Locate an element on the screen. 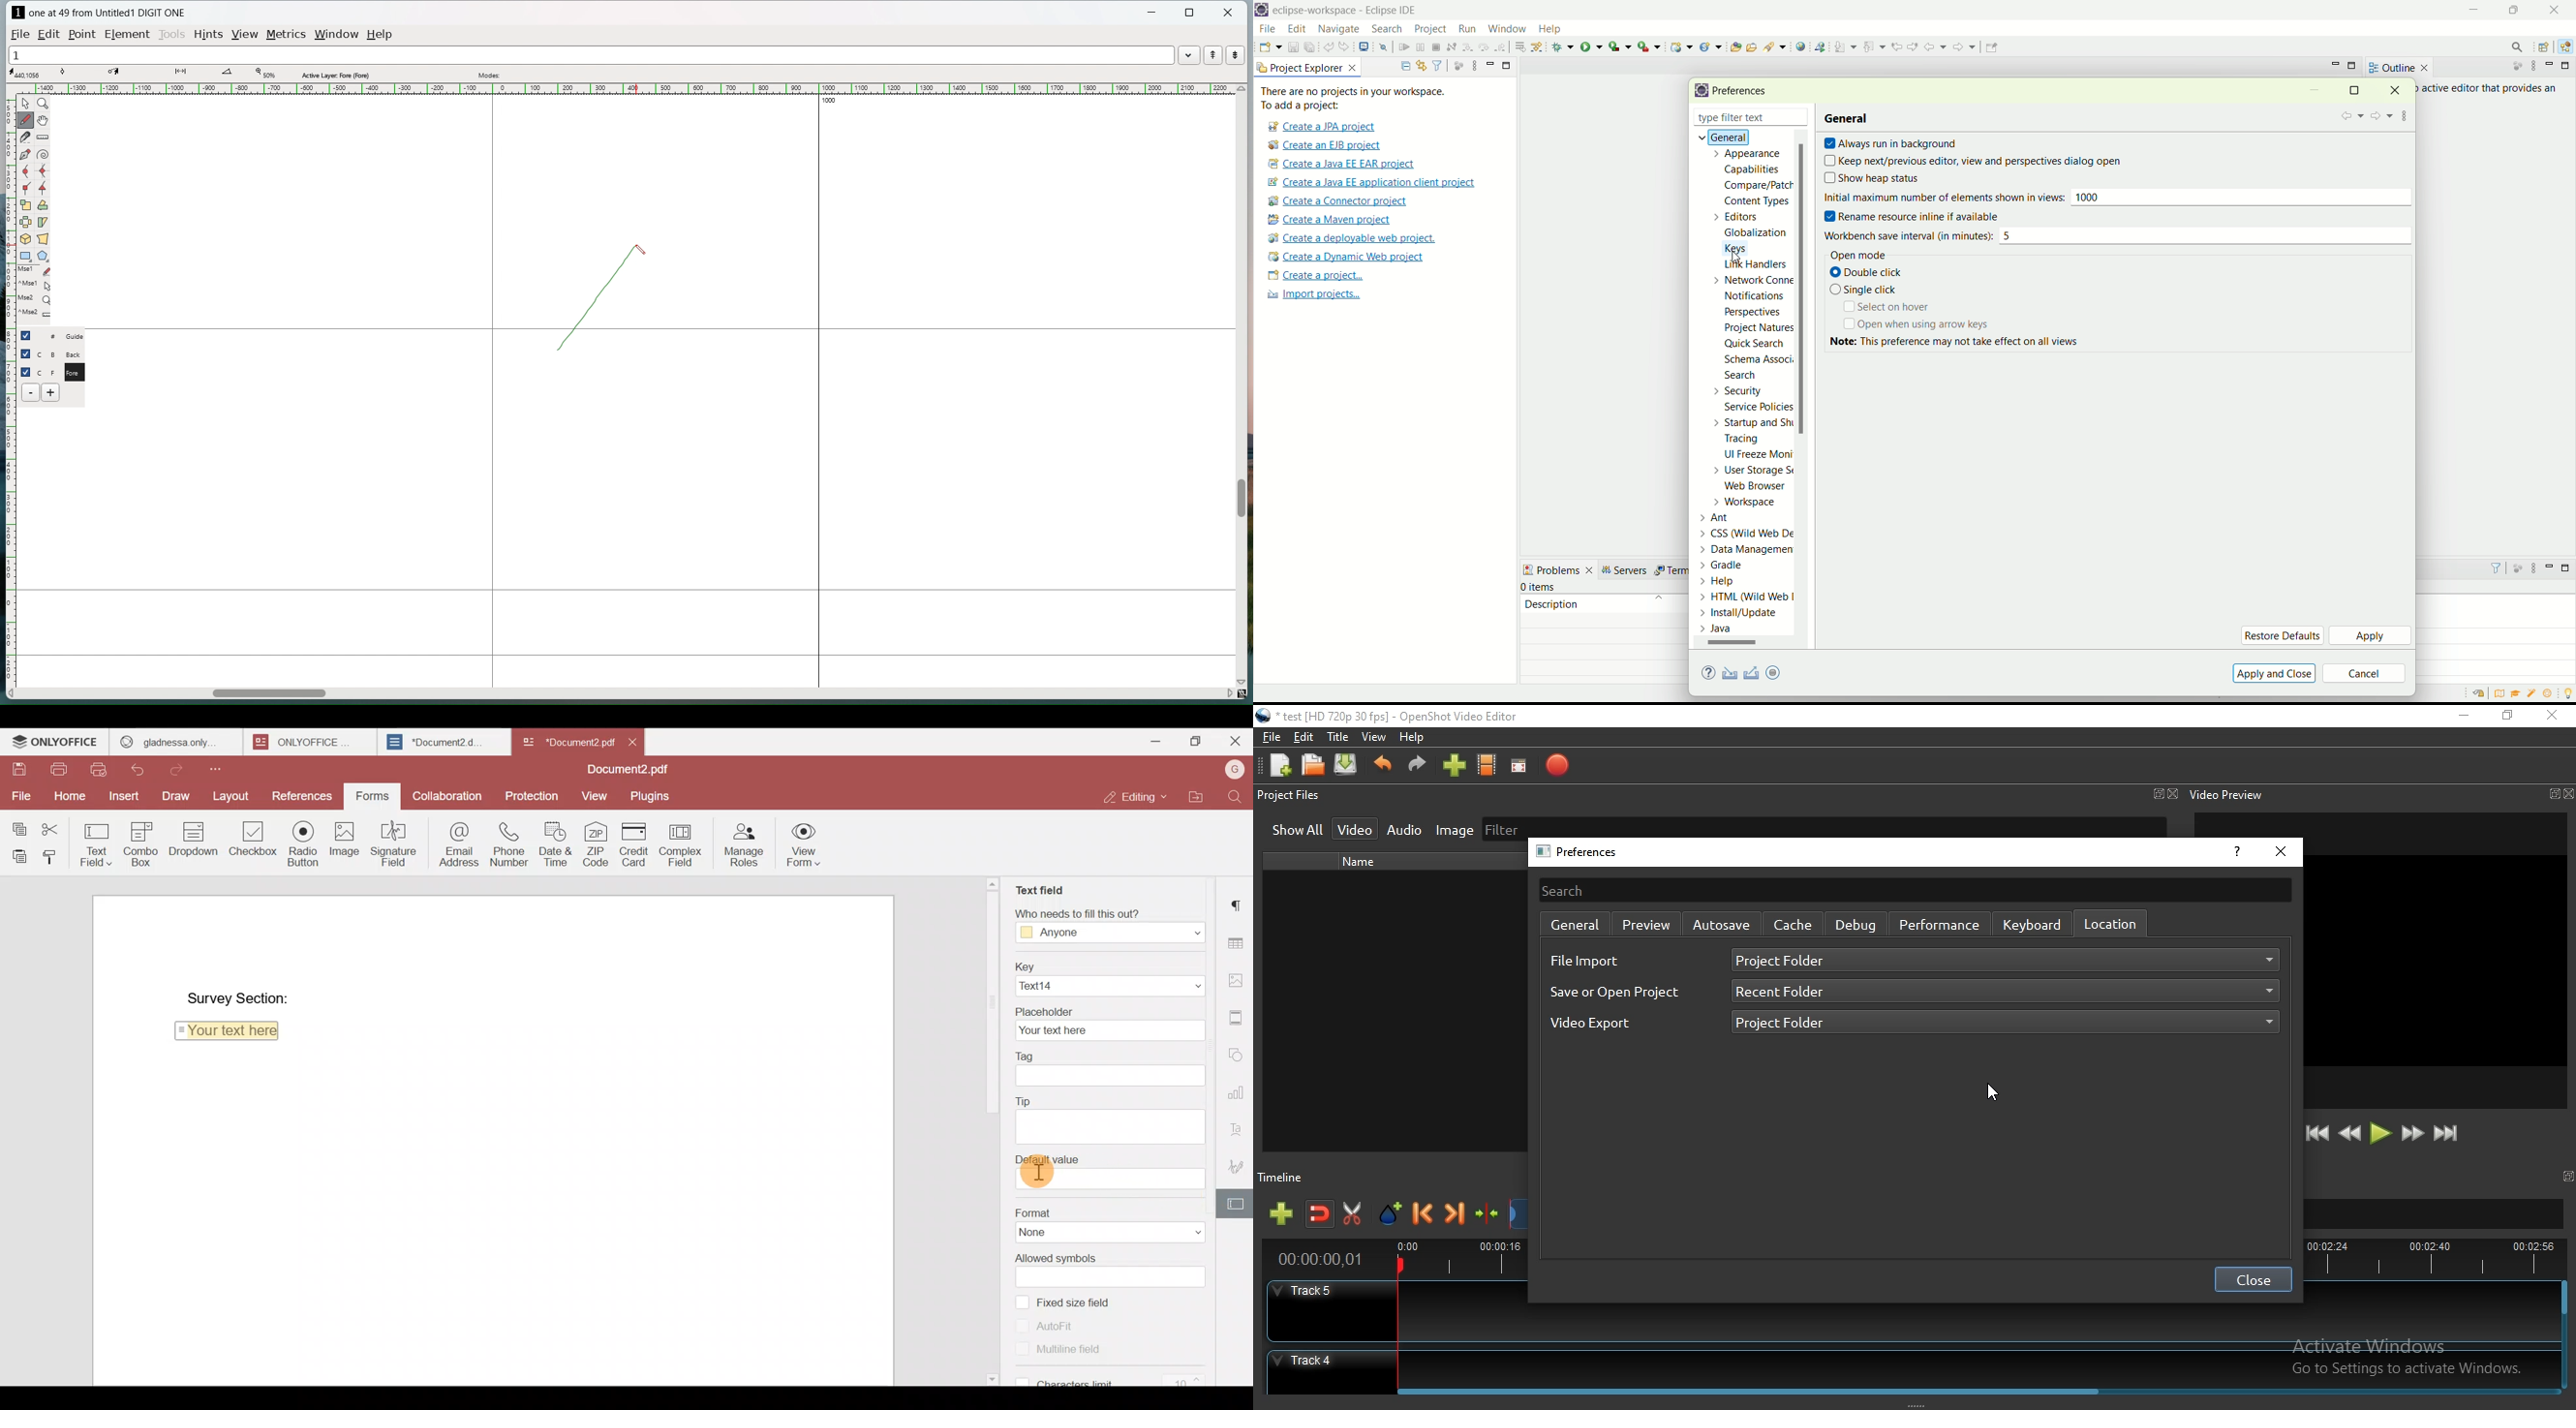 The height and width of the screenshot is (1428, 2576). outline is located at coordinates (2398, 68).